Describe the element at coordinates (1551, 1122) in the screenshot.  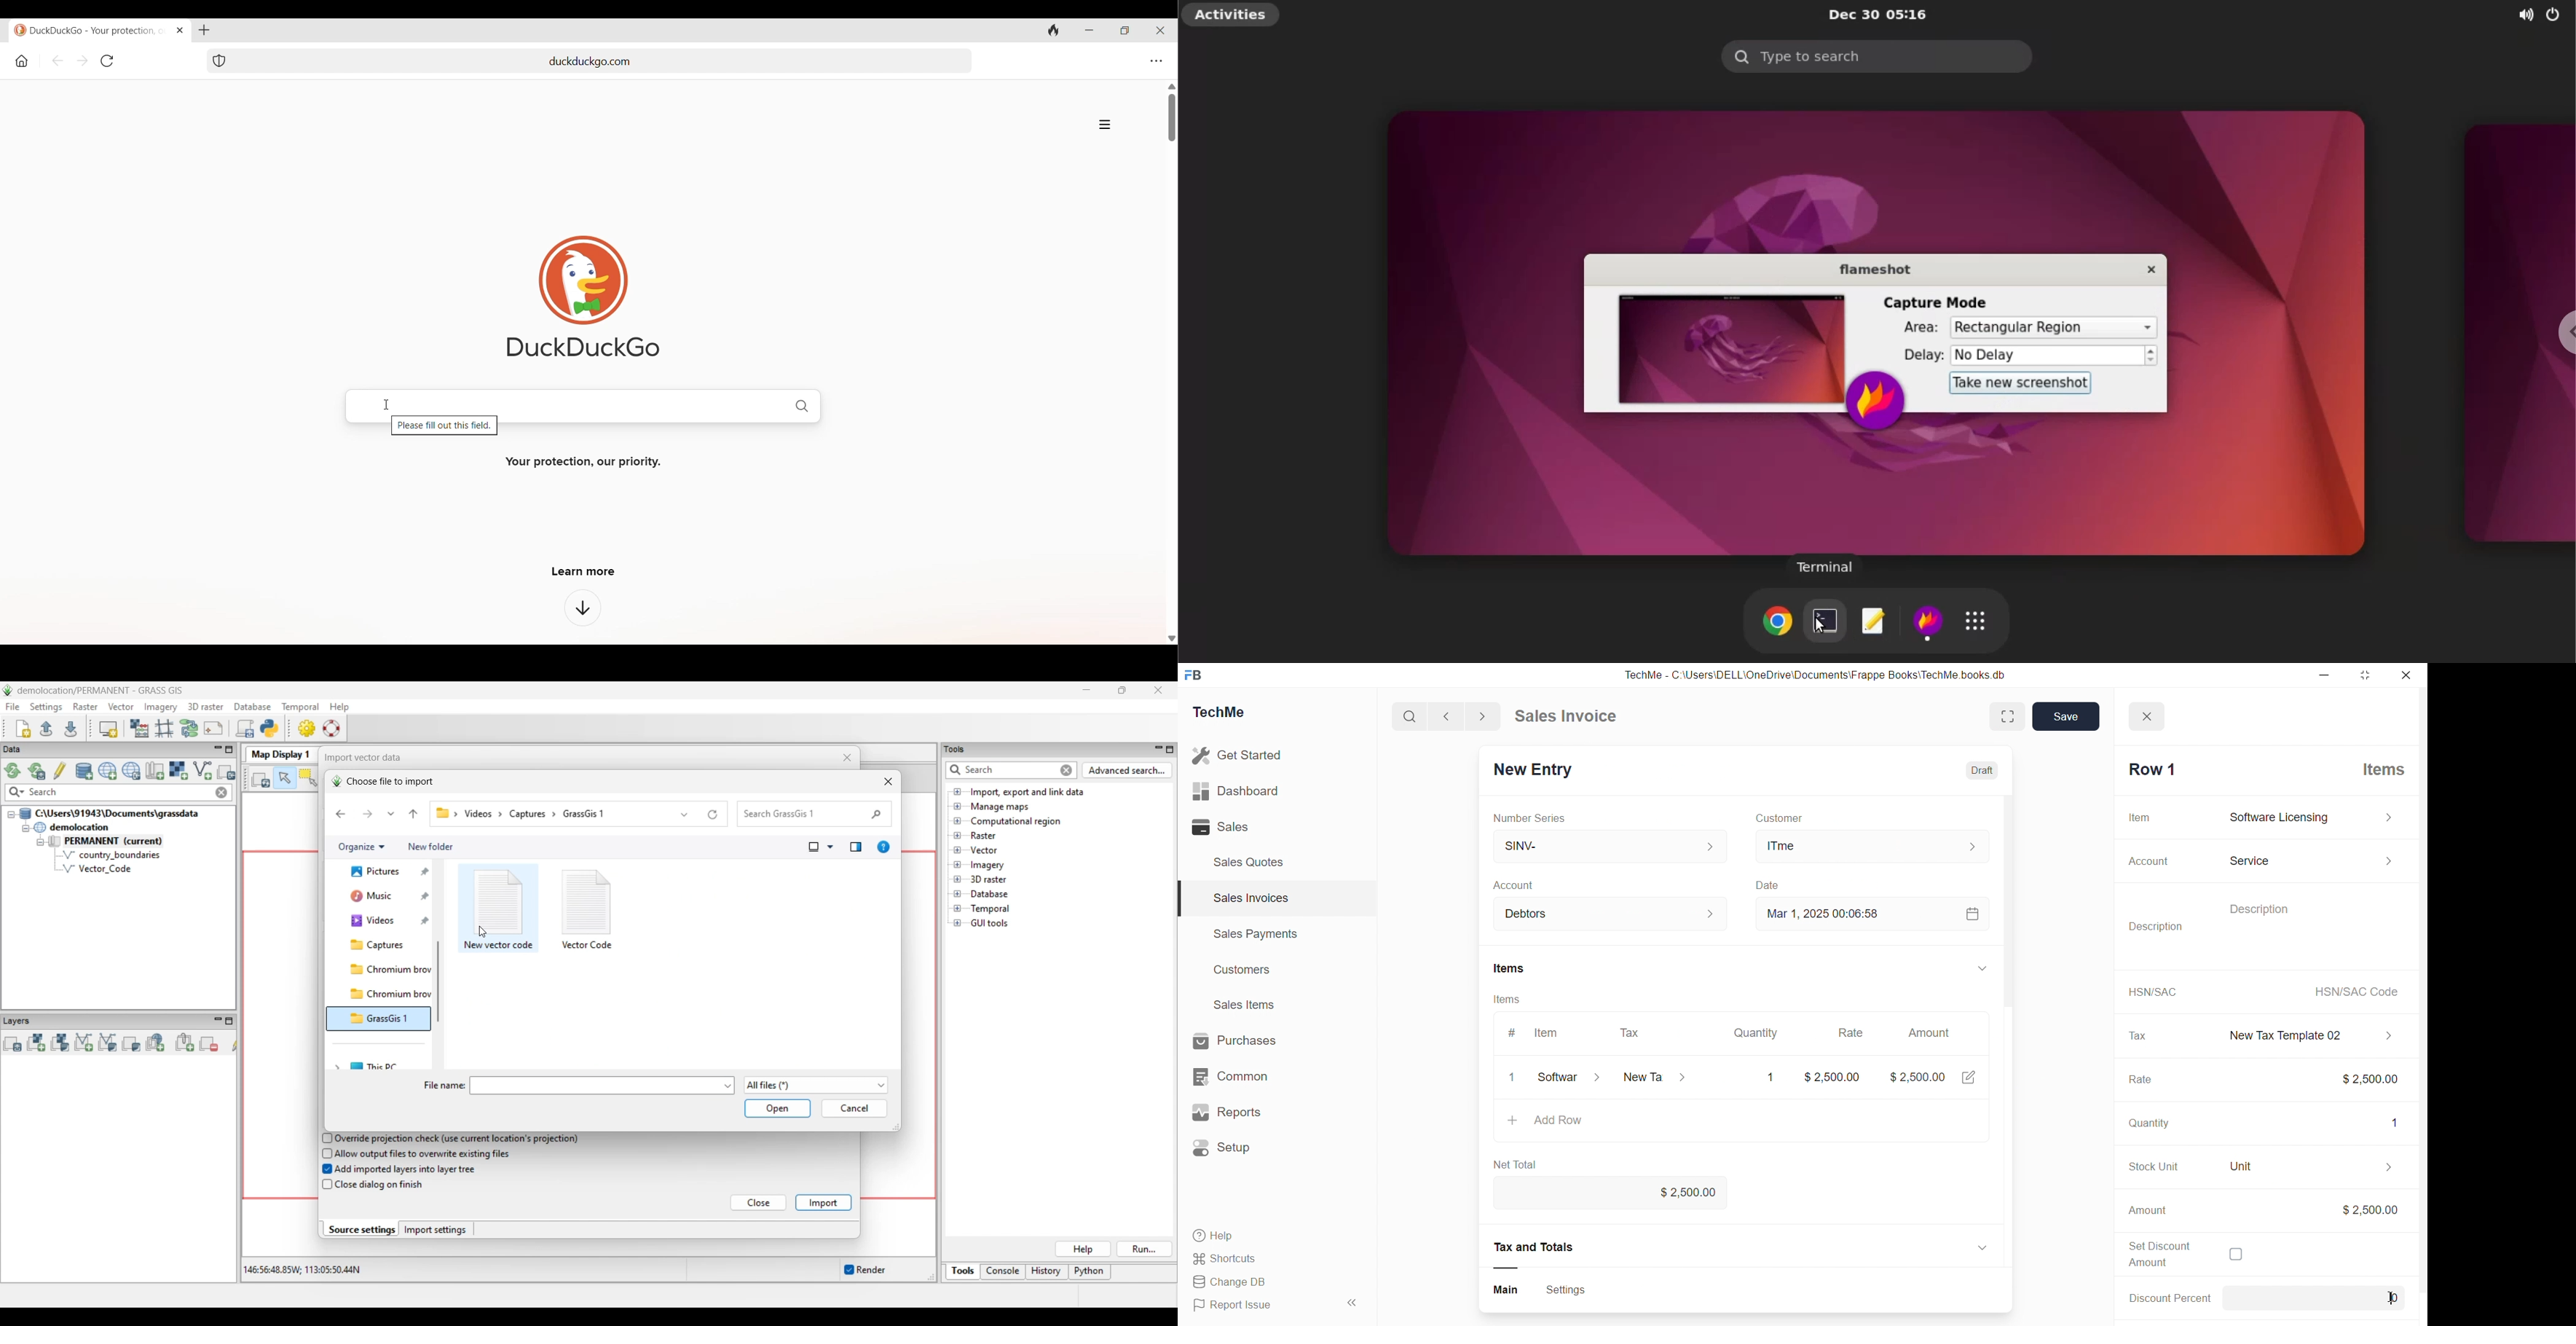
I see `+ Add Row` at that location.